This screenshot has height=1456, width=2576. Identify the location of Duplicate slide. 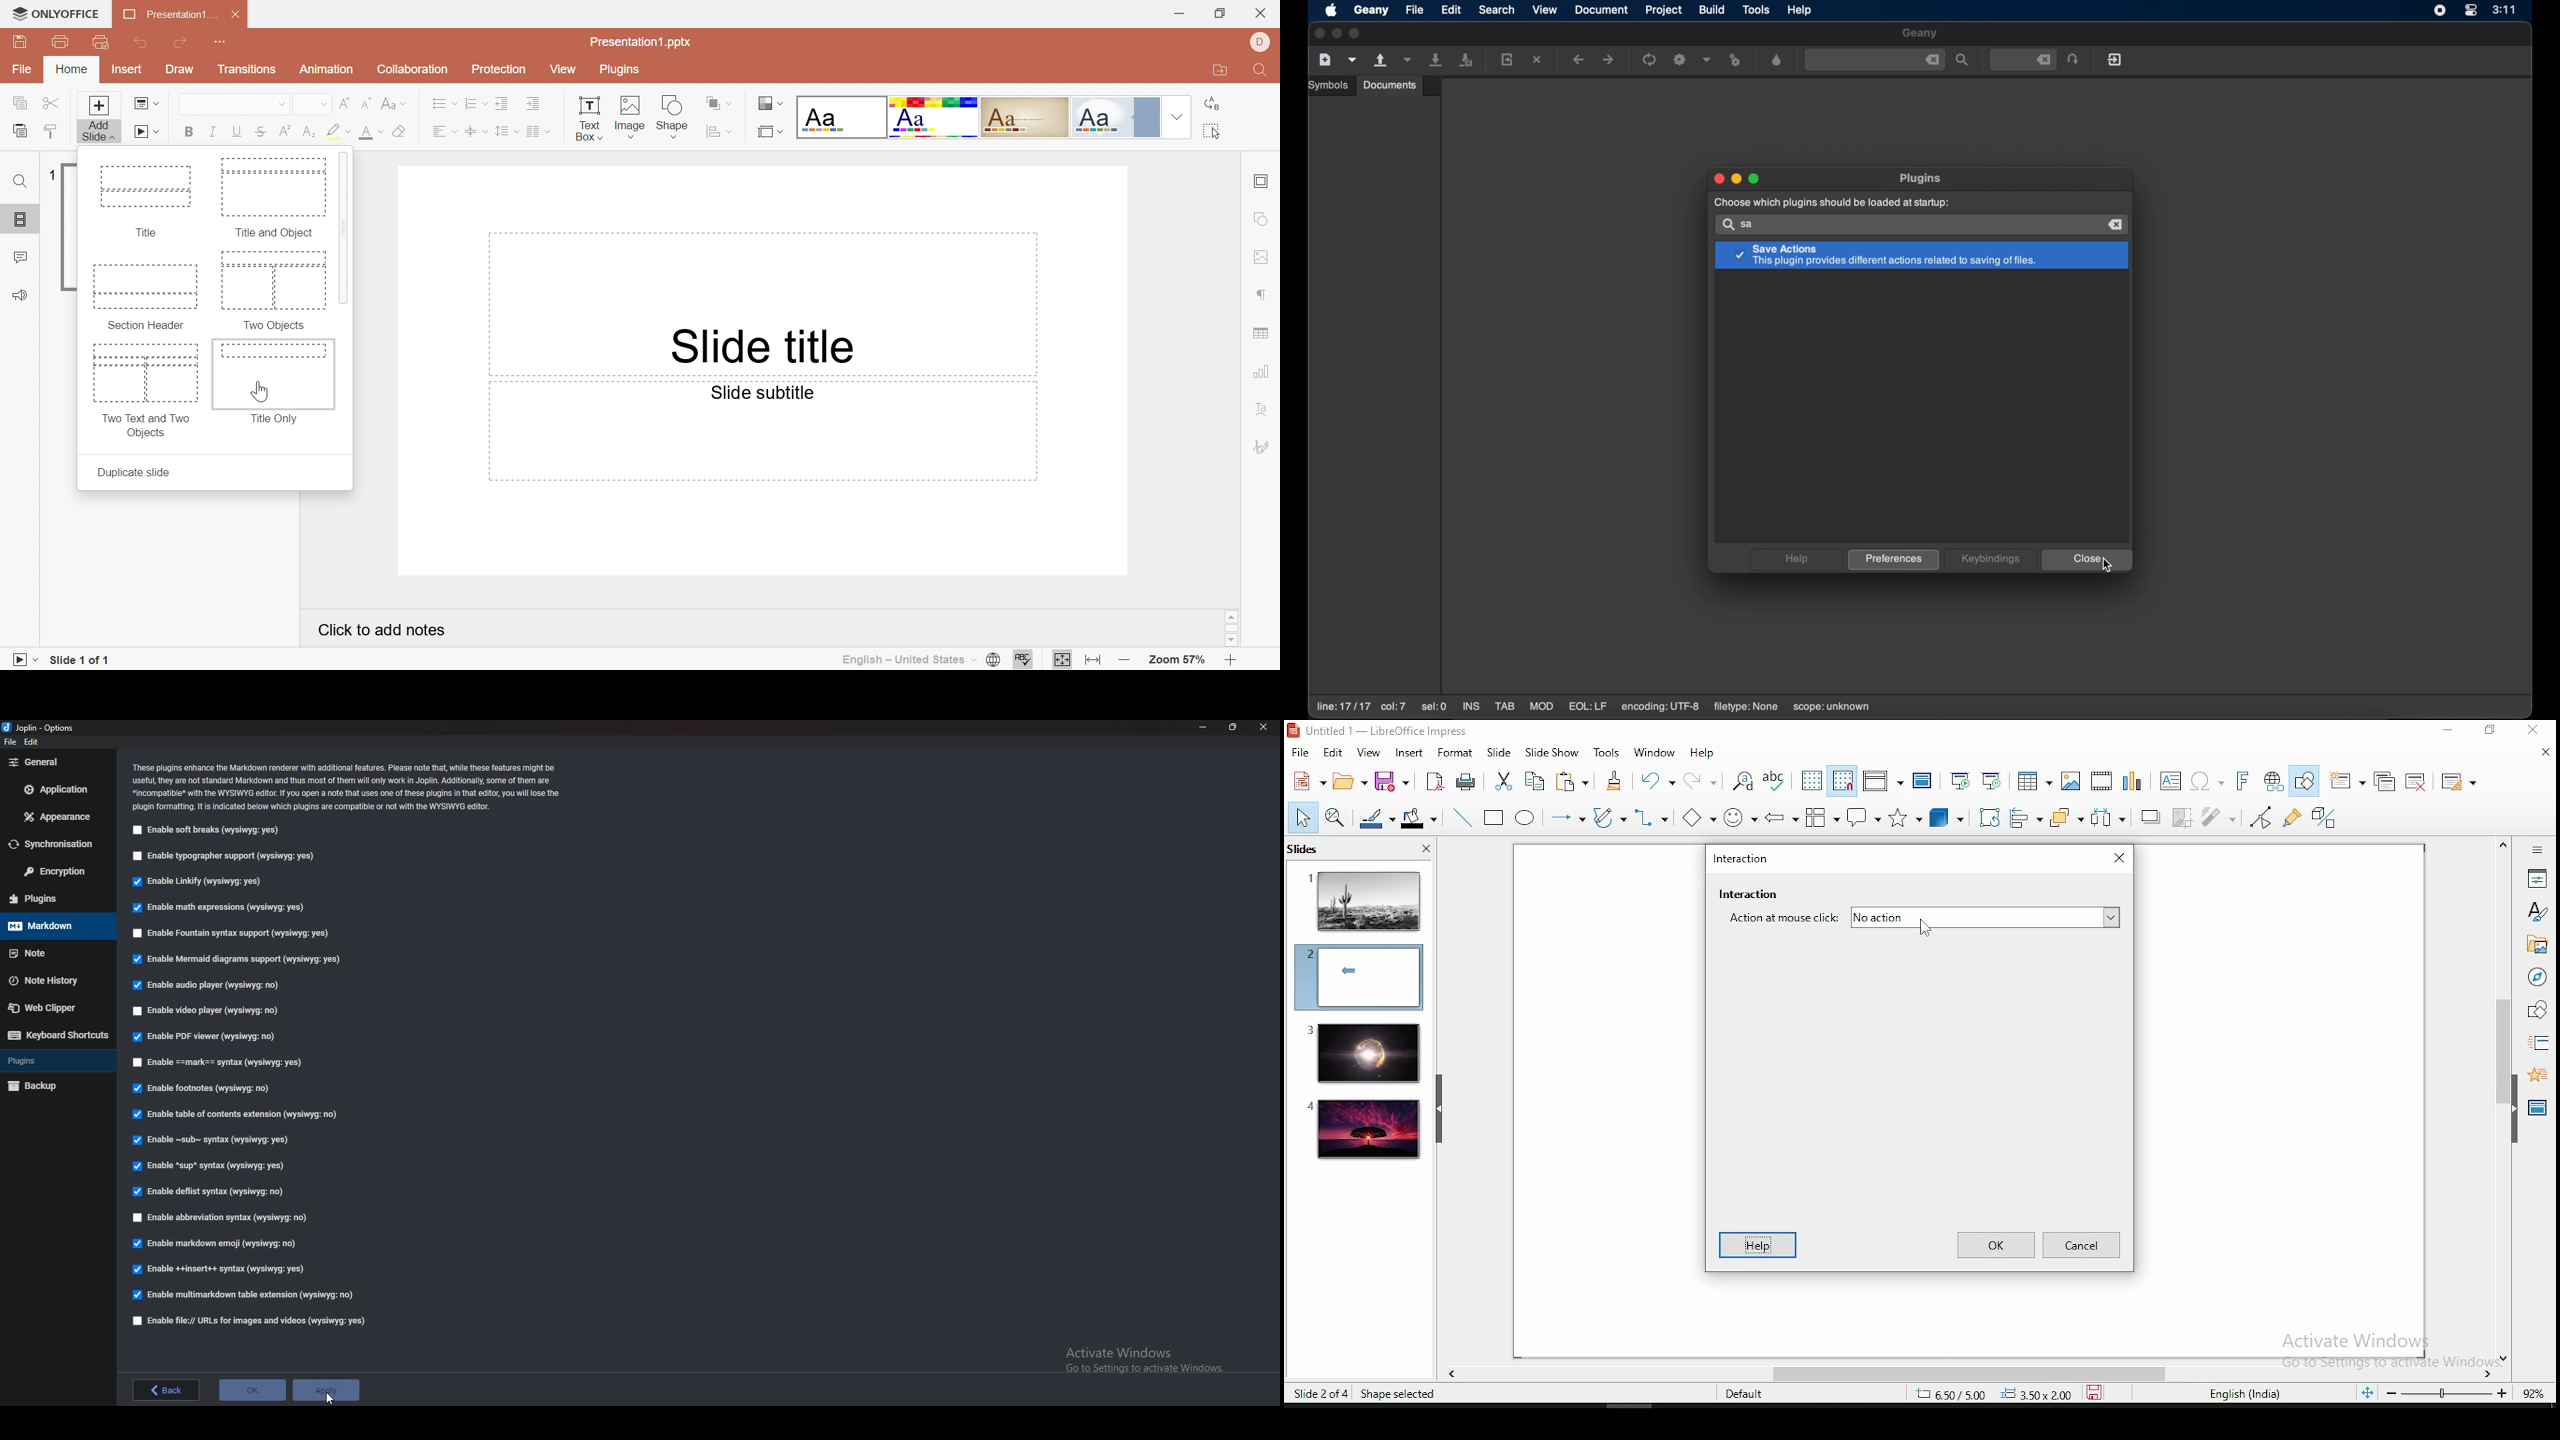
(133, 473).